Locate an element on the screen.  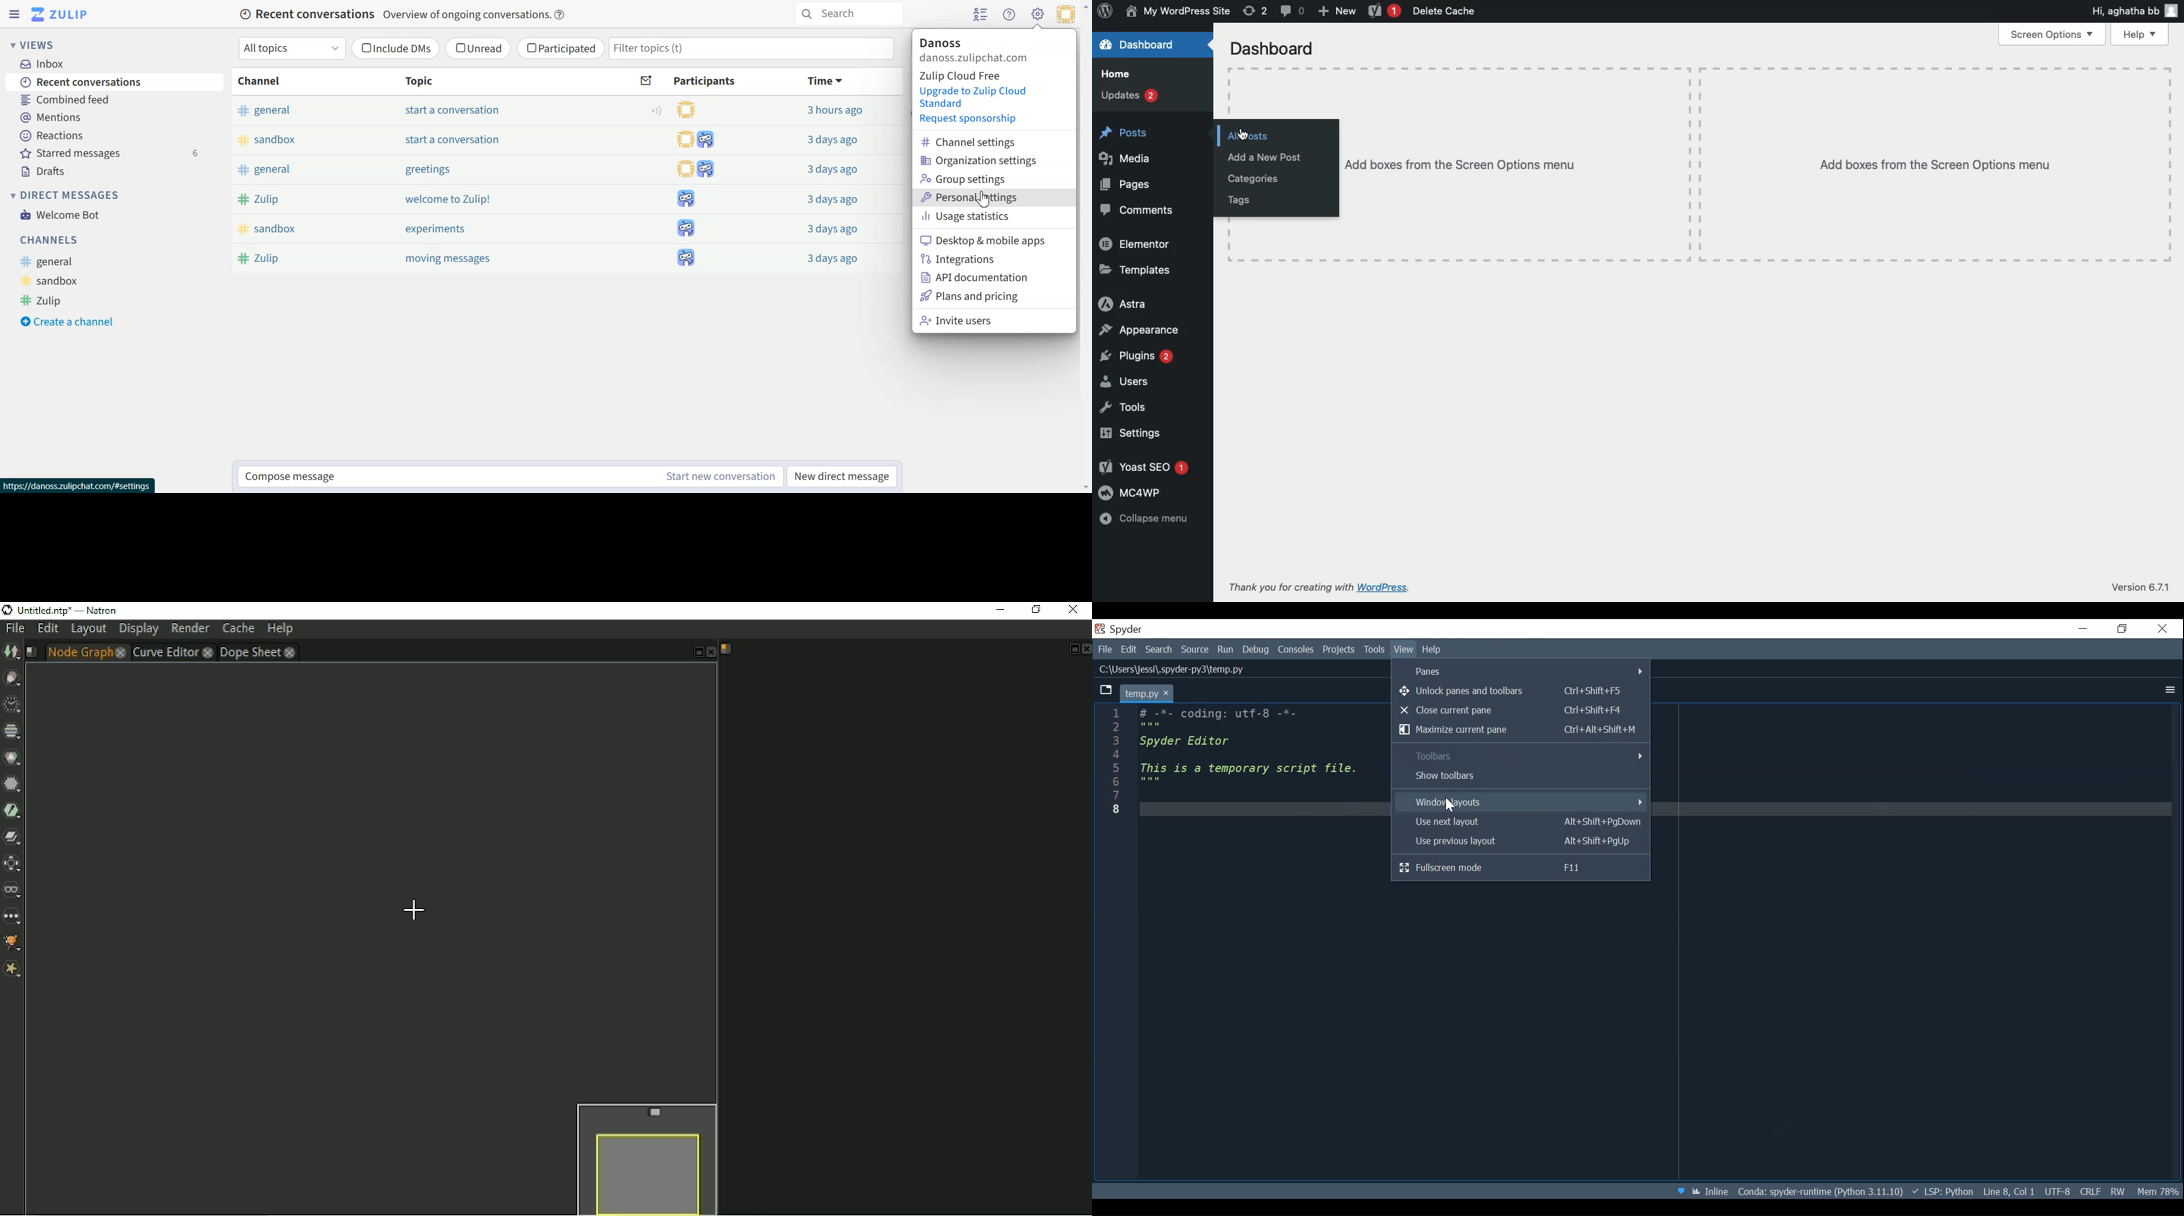
start a conversation is located at coordinates (458, 139).